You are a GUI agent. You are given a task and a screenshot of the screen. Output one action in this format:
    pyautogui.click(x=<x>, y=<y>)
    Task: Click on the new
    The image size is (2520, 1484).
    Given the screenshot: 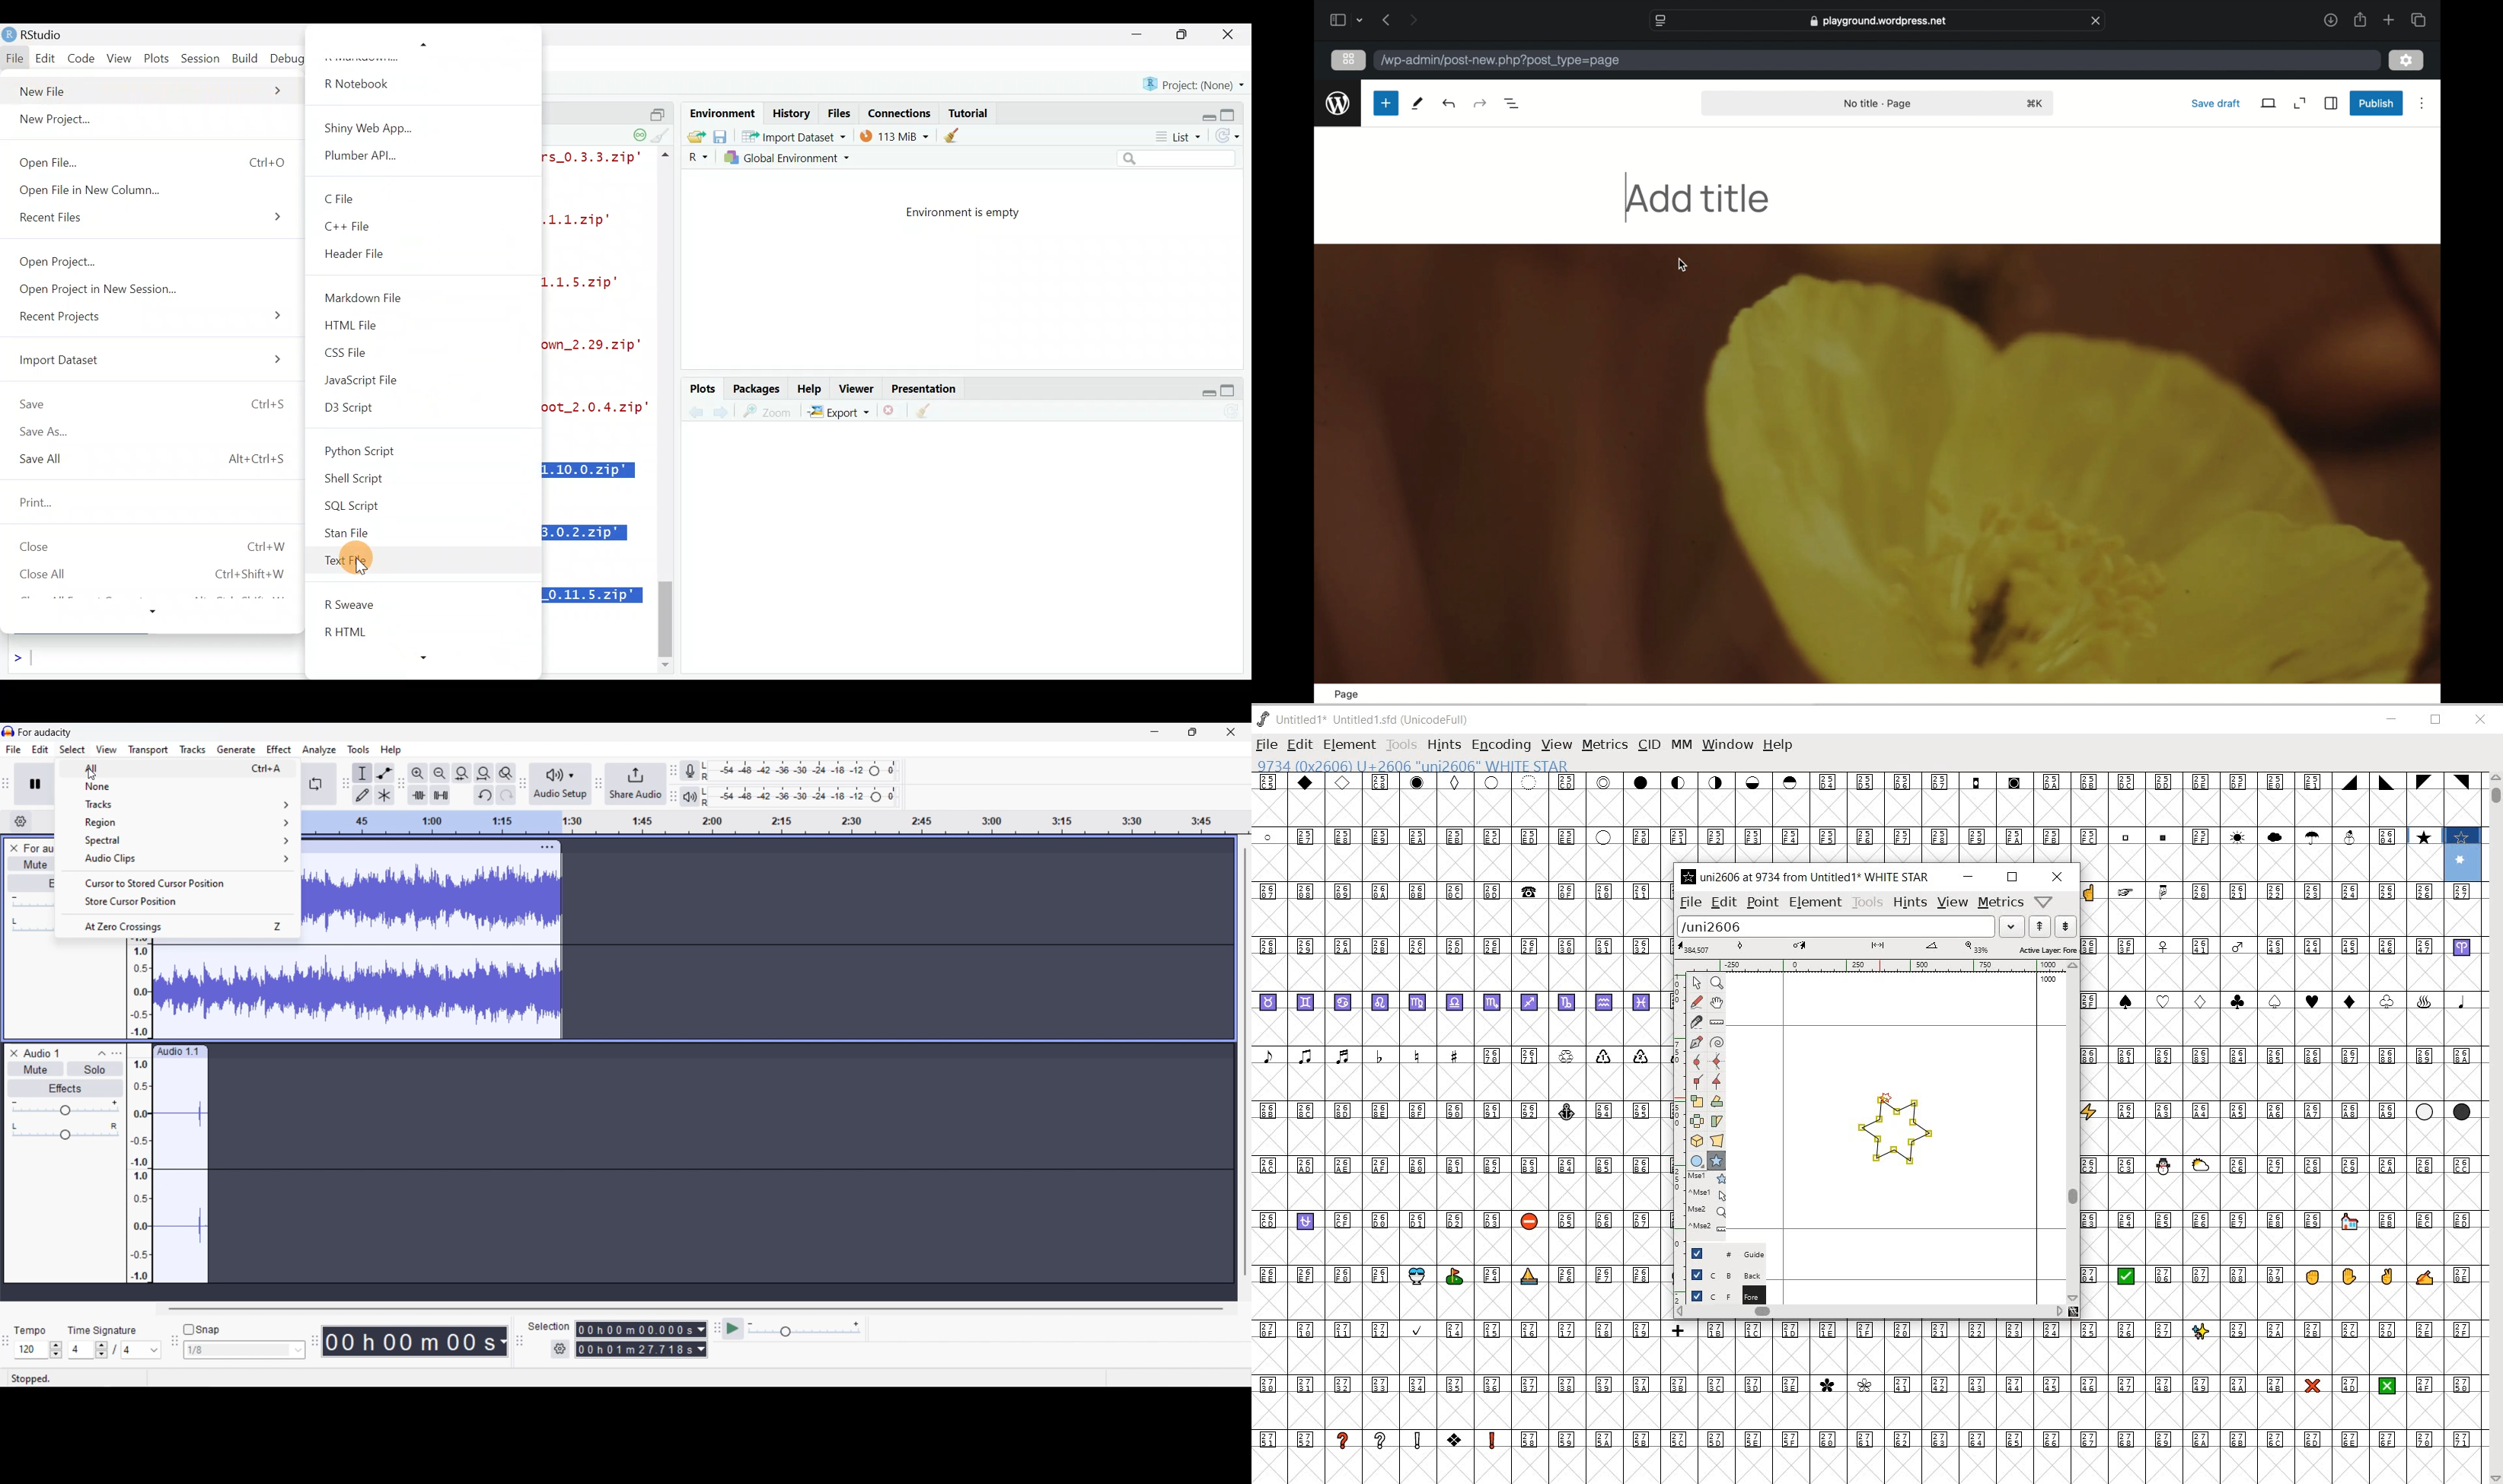 What is the action you would take?
    pyautogui.click(x=1386, y=104)
    